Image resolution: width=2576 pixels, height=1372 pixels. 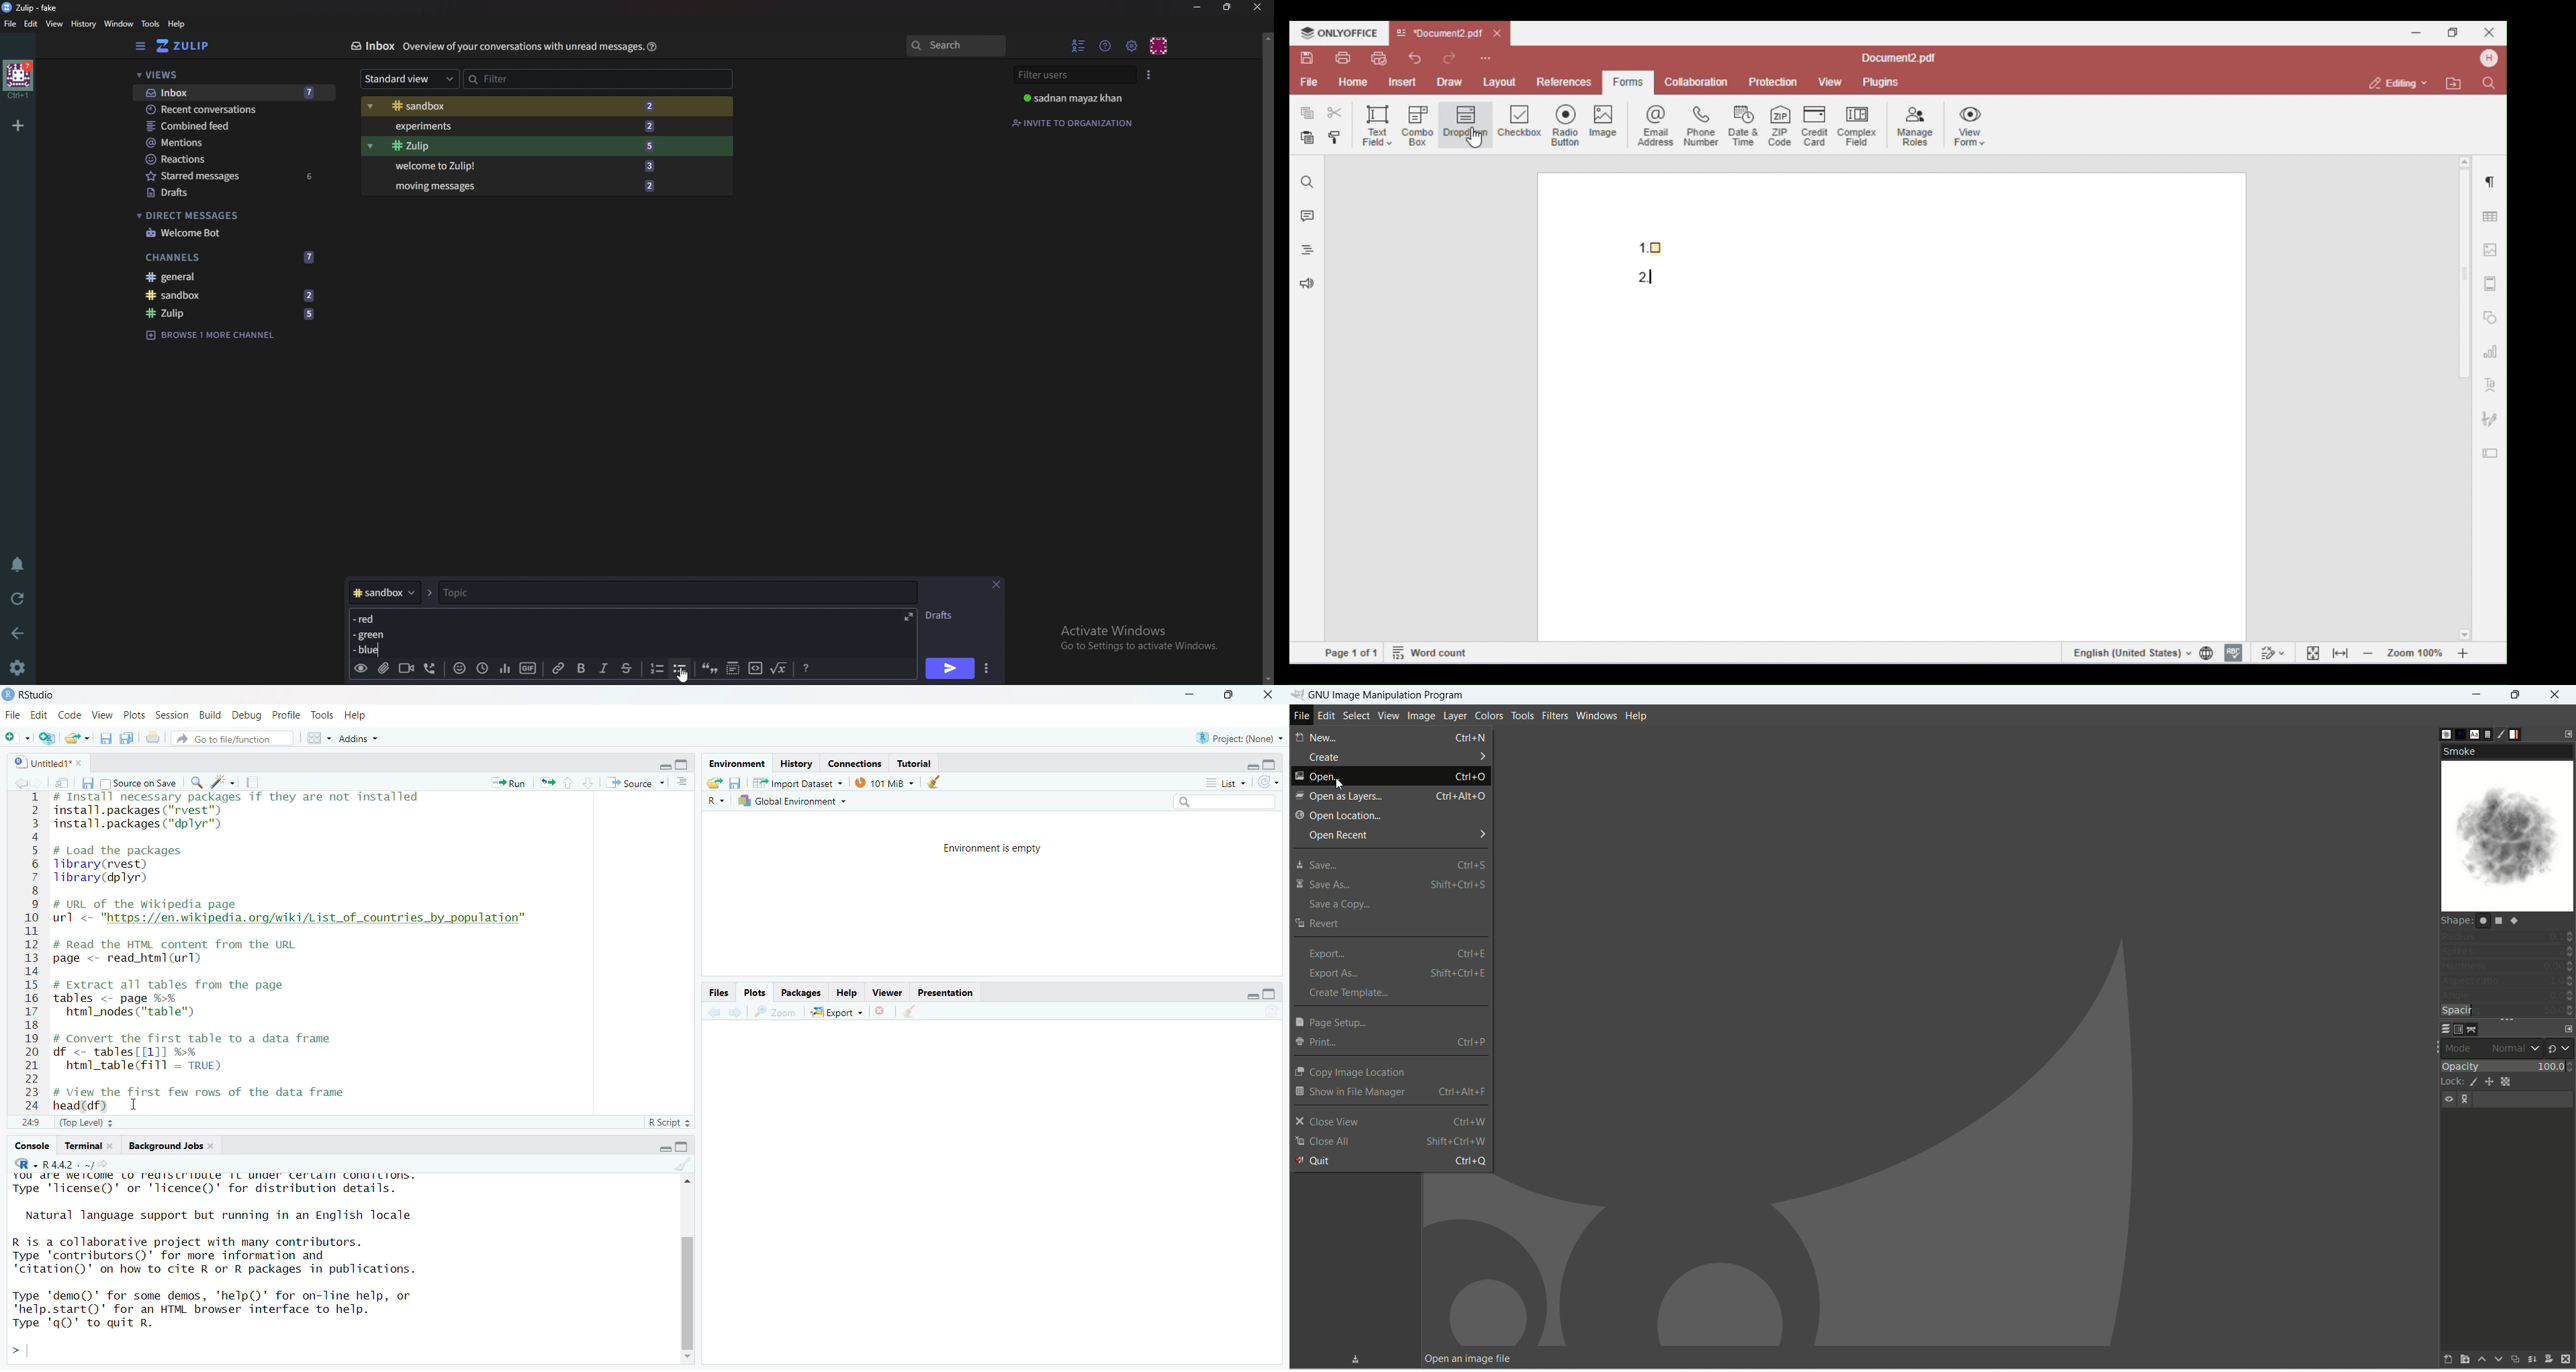 What do you see at coordinates (997, 585) in the screenshot?
I see `Close message` at bounding box center [997, 585].